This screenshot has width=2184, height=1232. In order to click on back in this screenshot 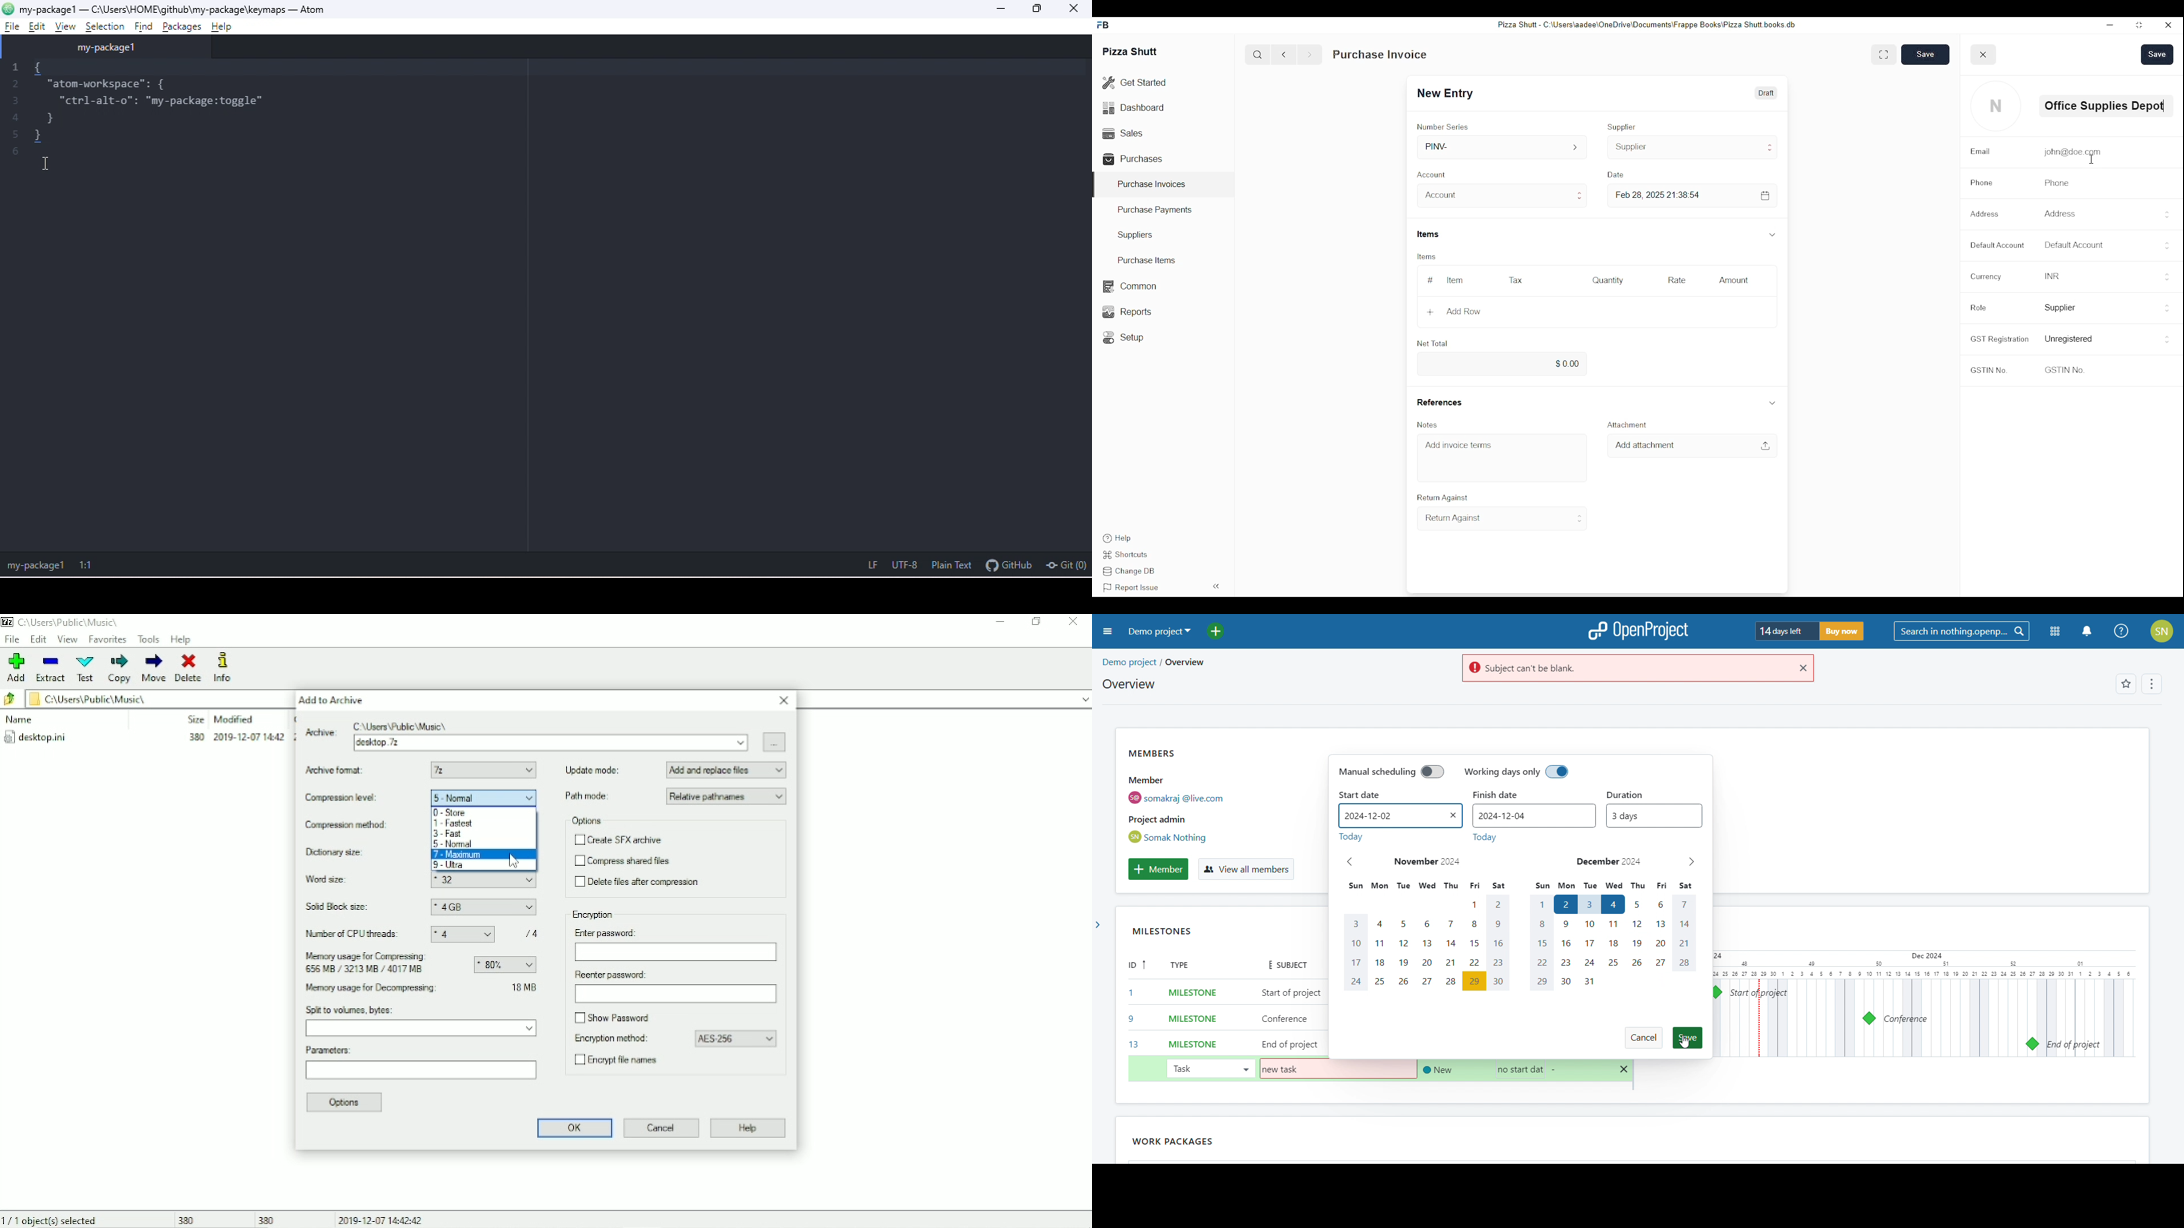, I will do `click(1286, 55)`.